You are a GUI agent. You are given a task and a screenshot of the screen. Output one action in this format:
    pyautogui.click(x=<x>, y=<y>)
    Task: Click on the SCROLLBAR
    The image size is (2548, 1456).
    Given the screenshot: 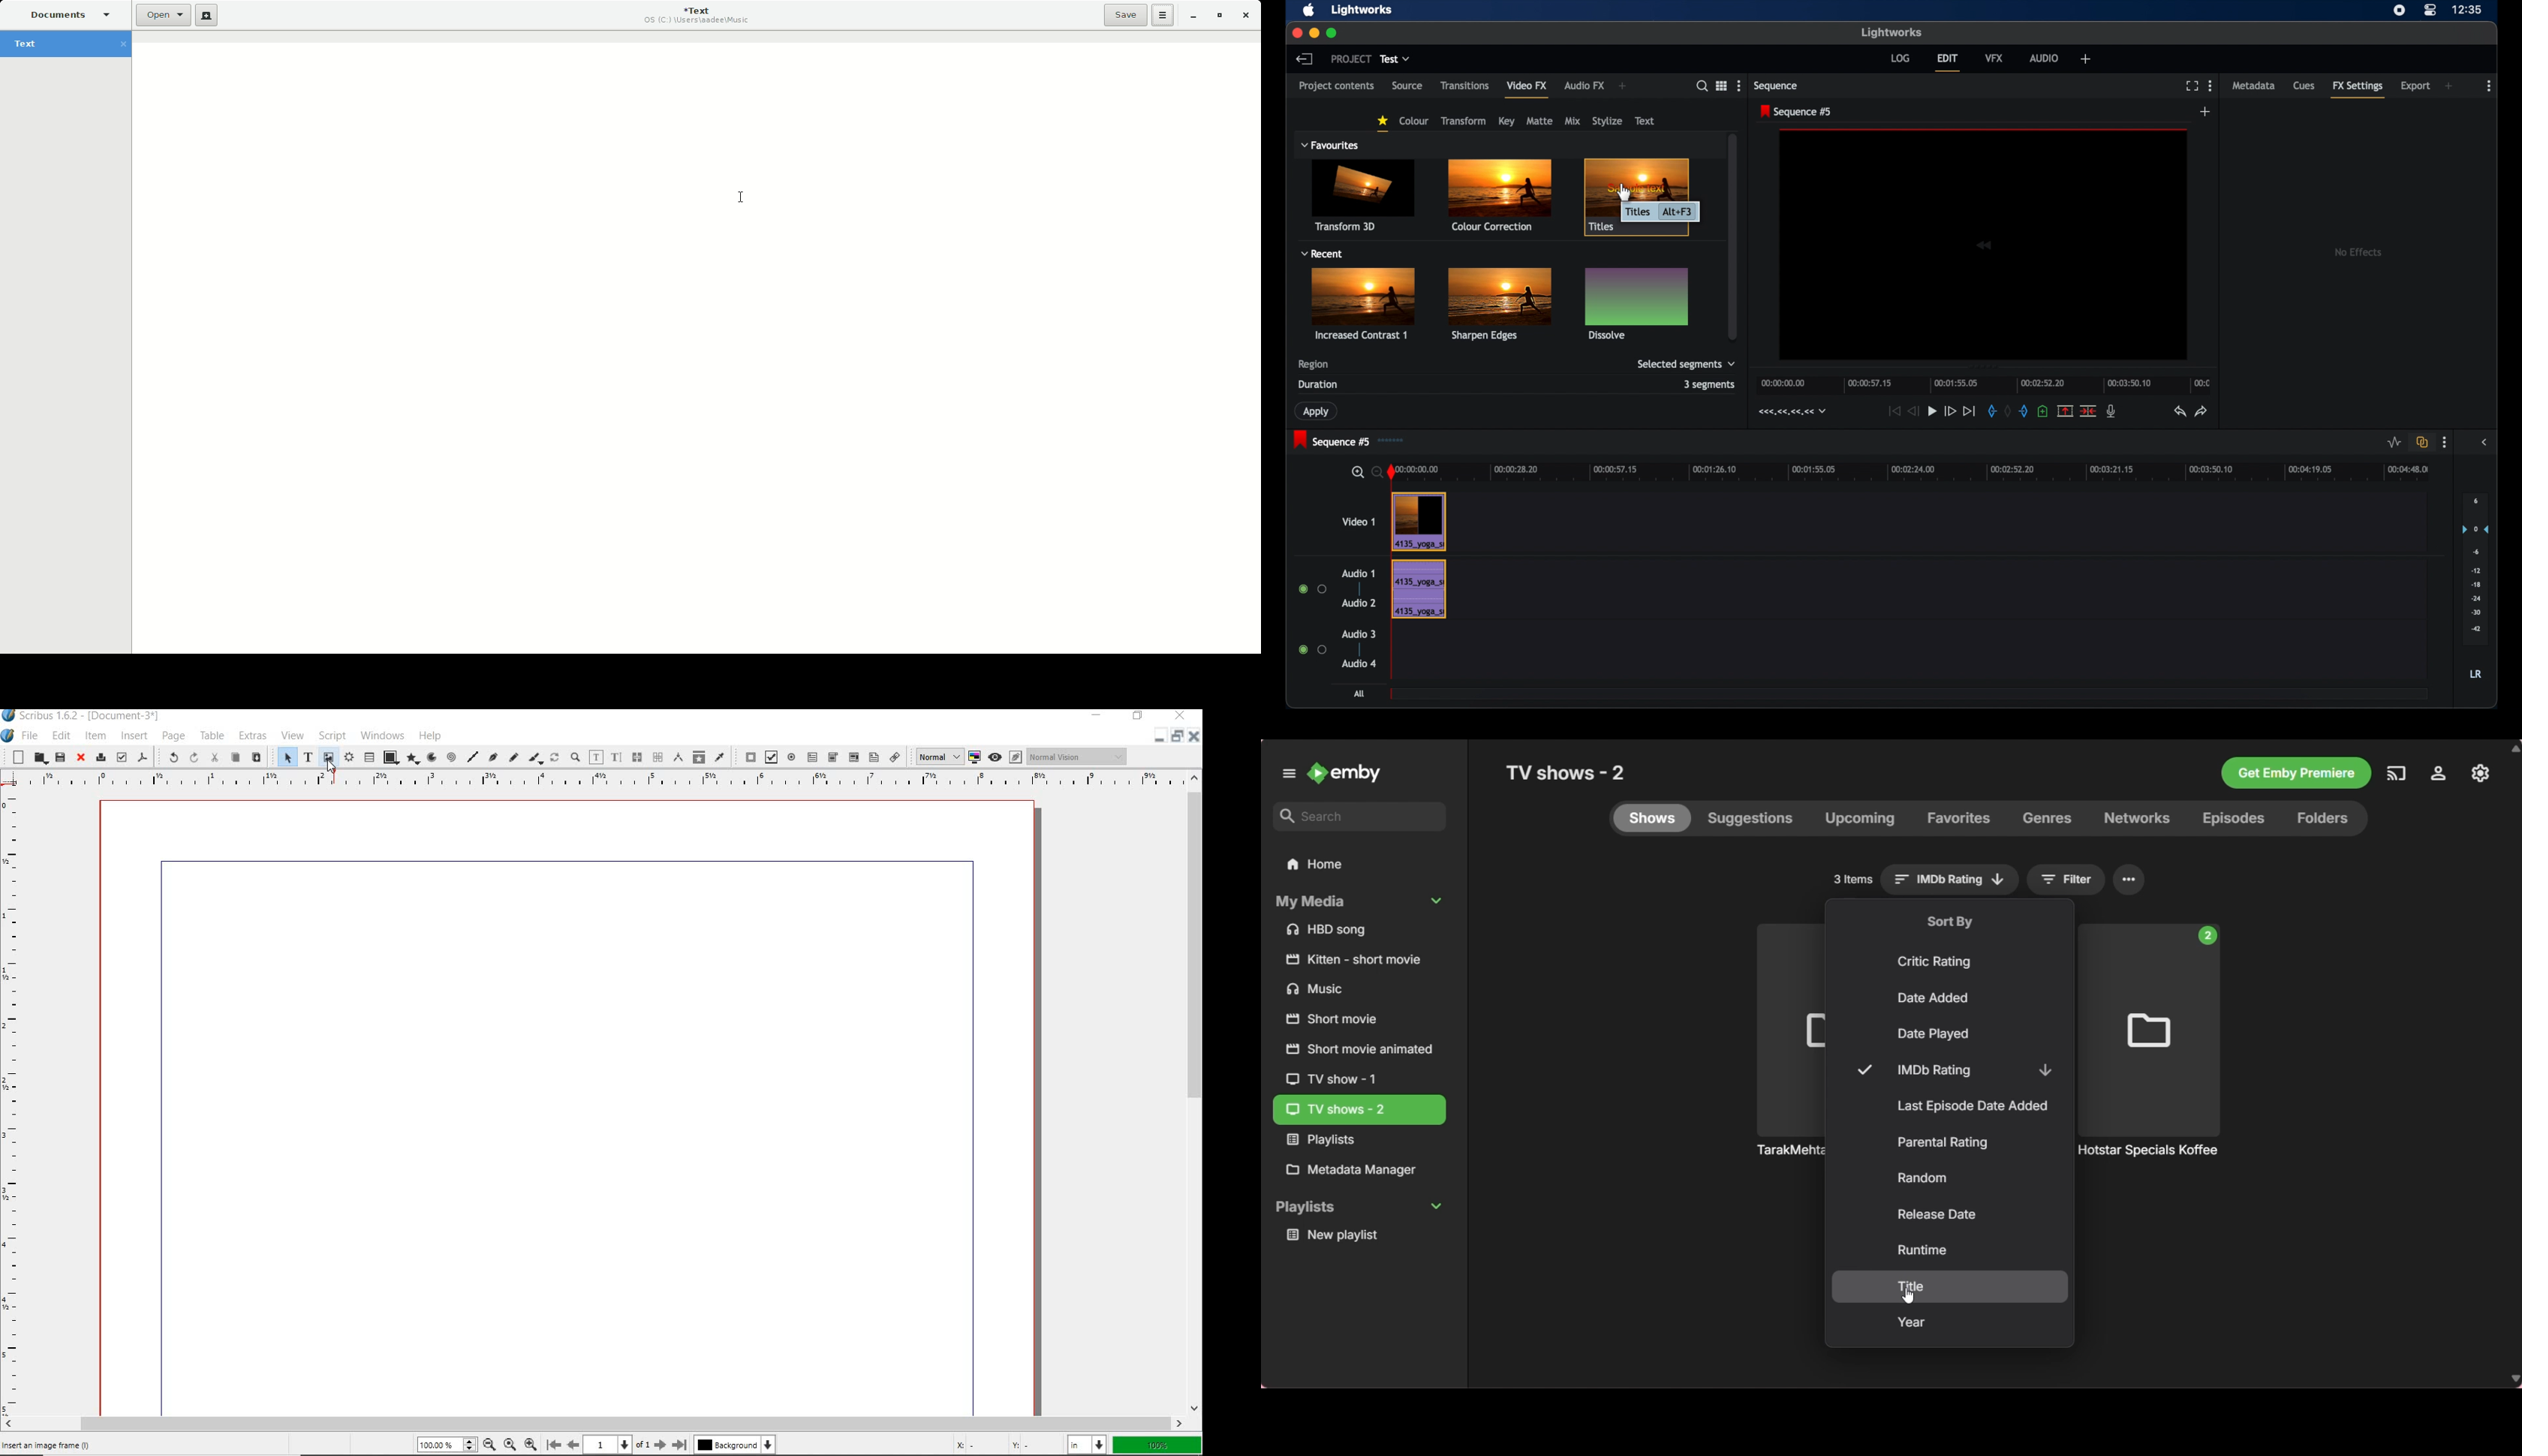 What is the action you would take?
    pyautogui.click(x=593, y=1424)
    